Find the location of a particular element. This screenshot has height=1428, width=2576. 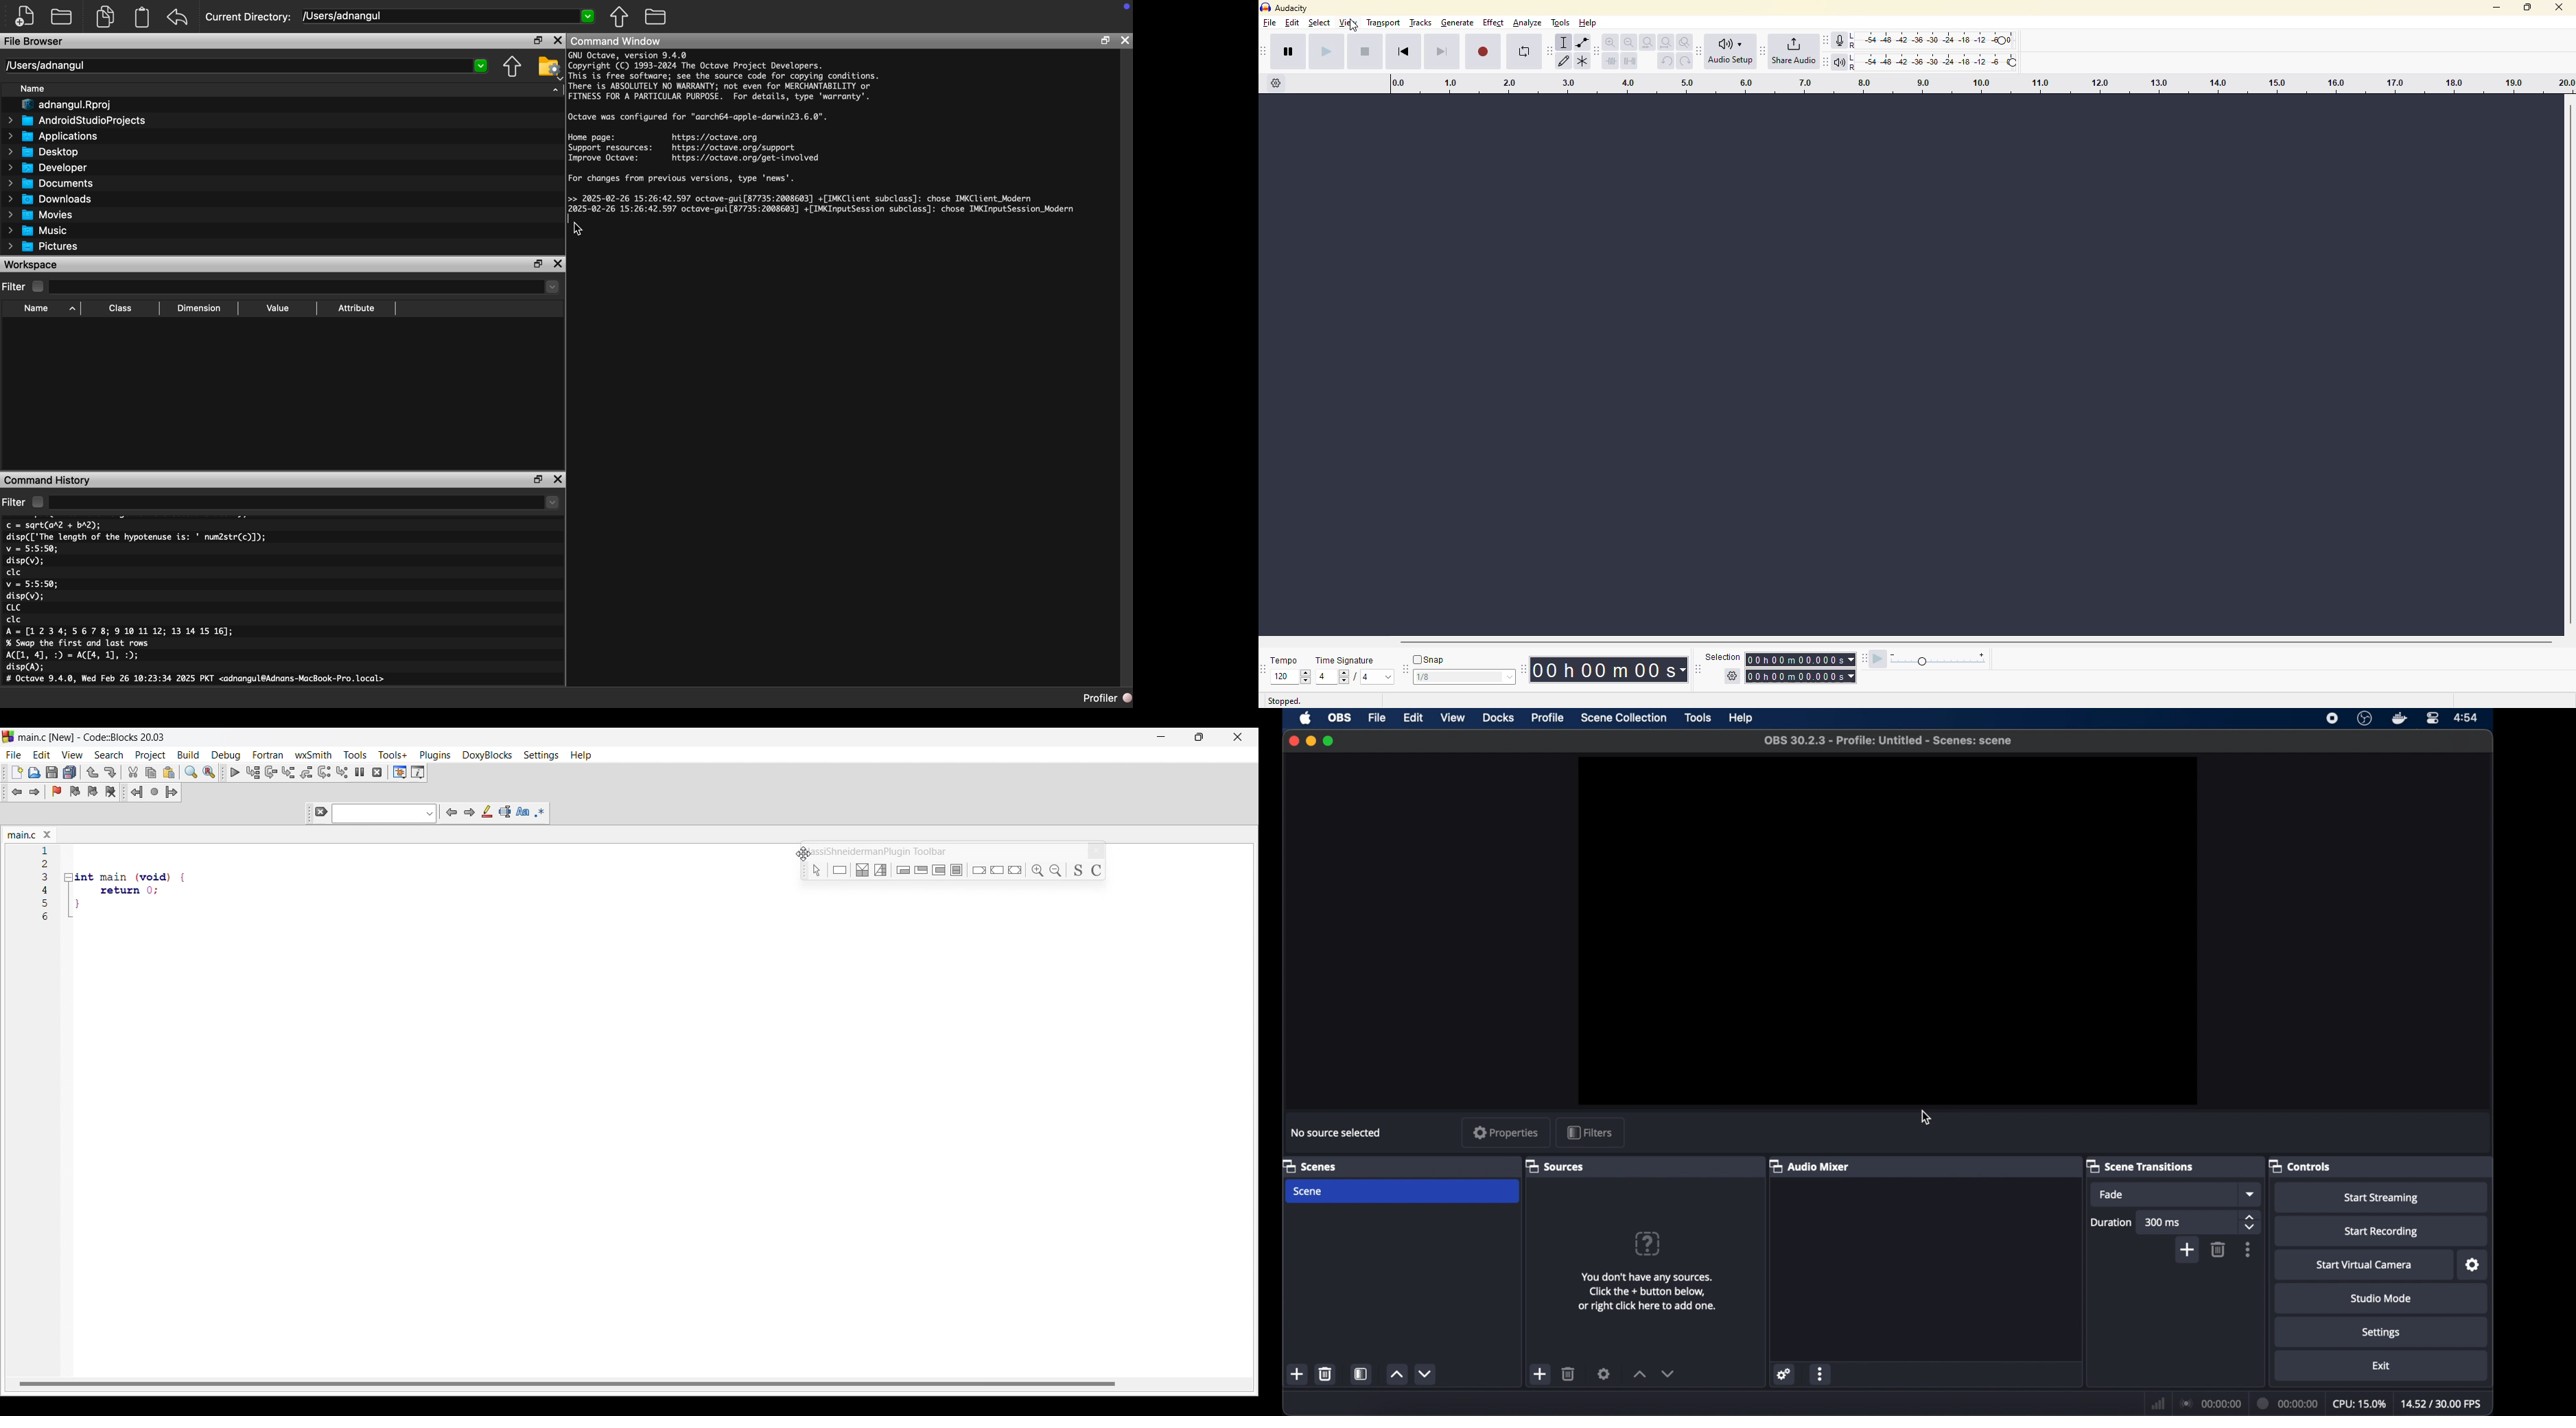

filters is located at coordinates (1592, 1133).